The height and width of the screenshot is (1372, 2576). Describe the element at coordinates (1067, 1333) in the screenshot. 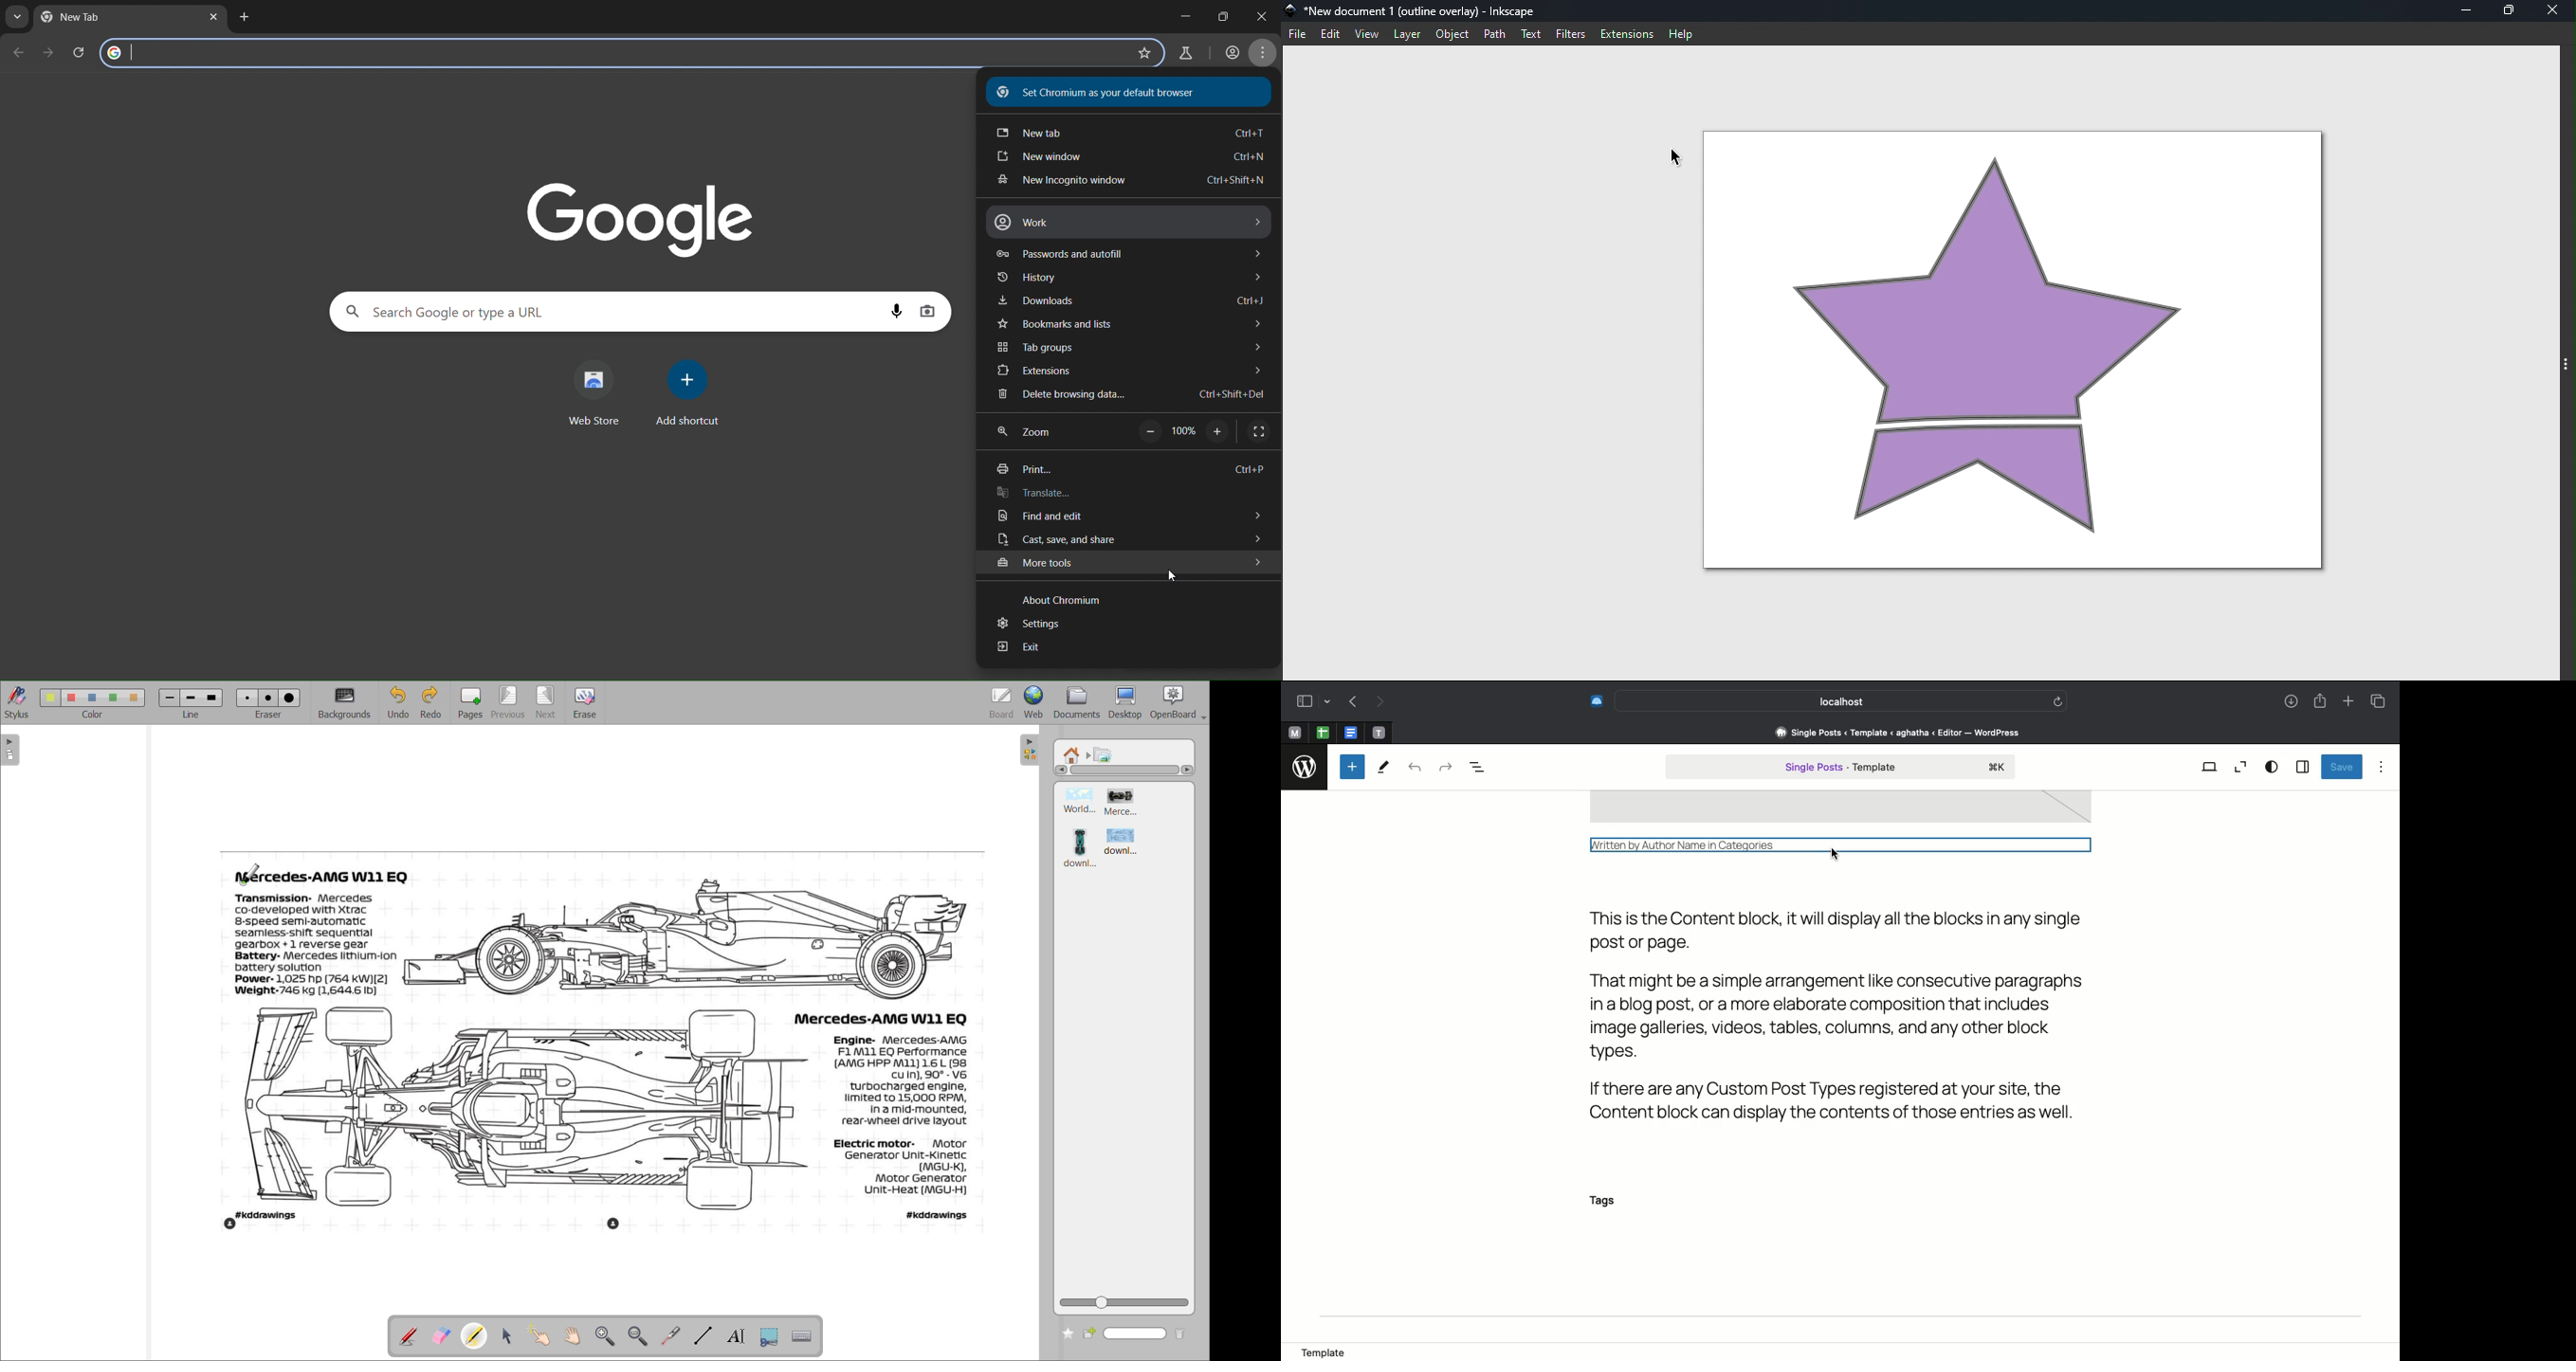

I see `add to favourites` at that location.